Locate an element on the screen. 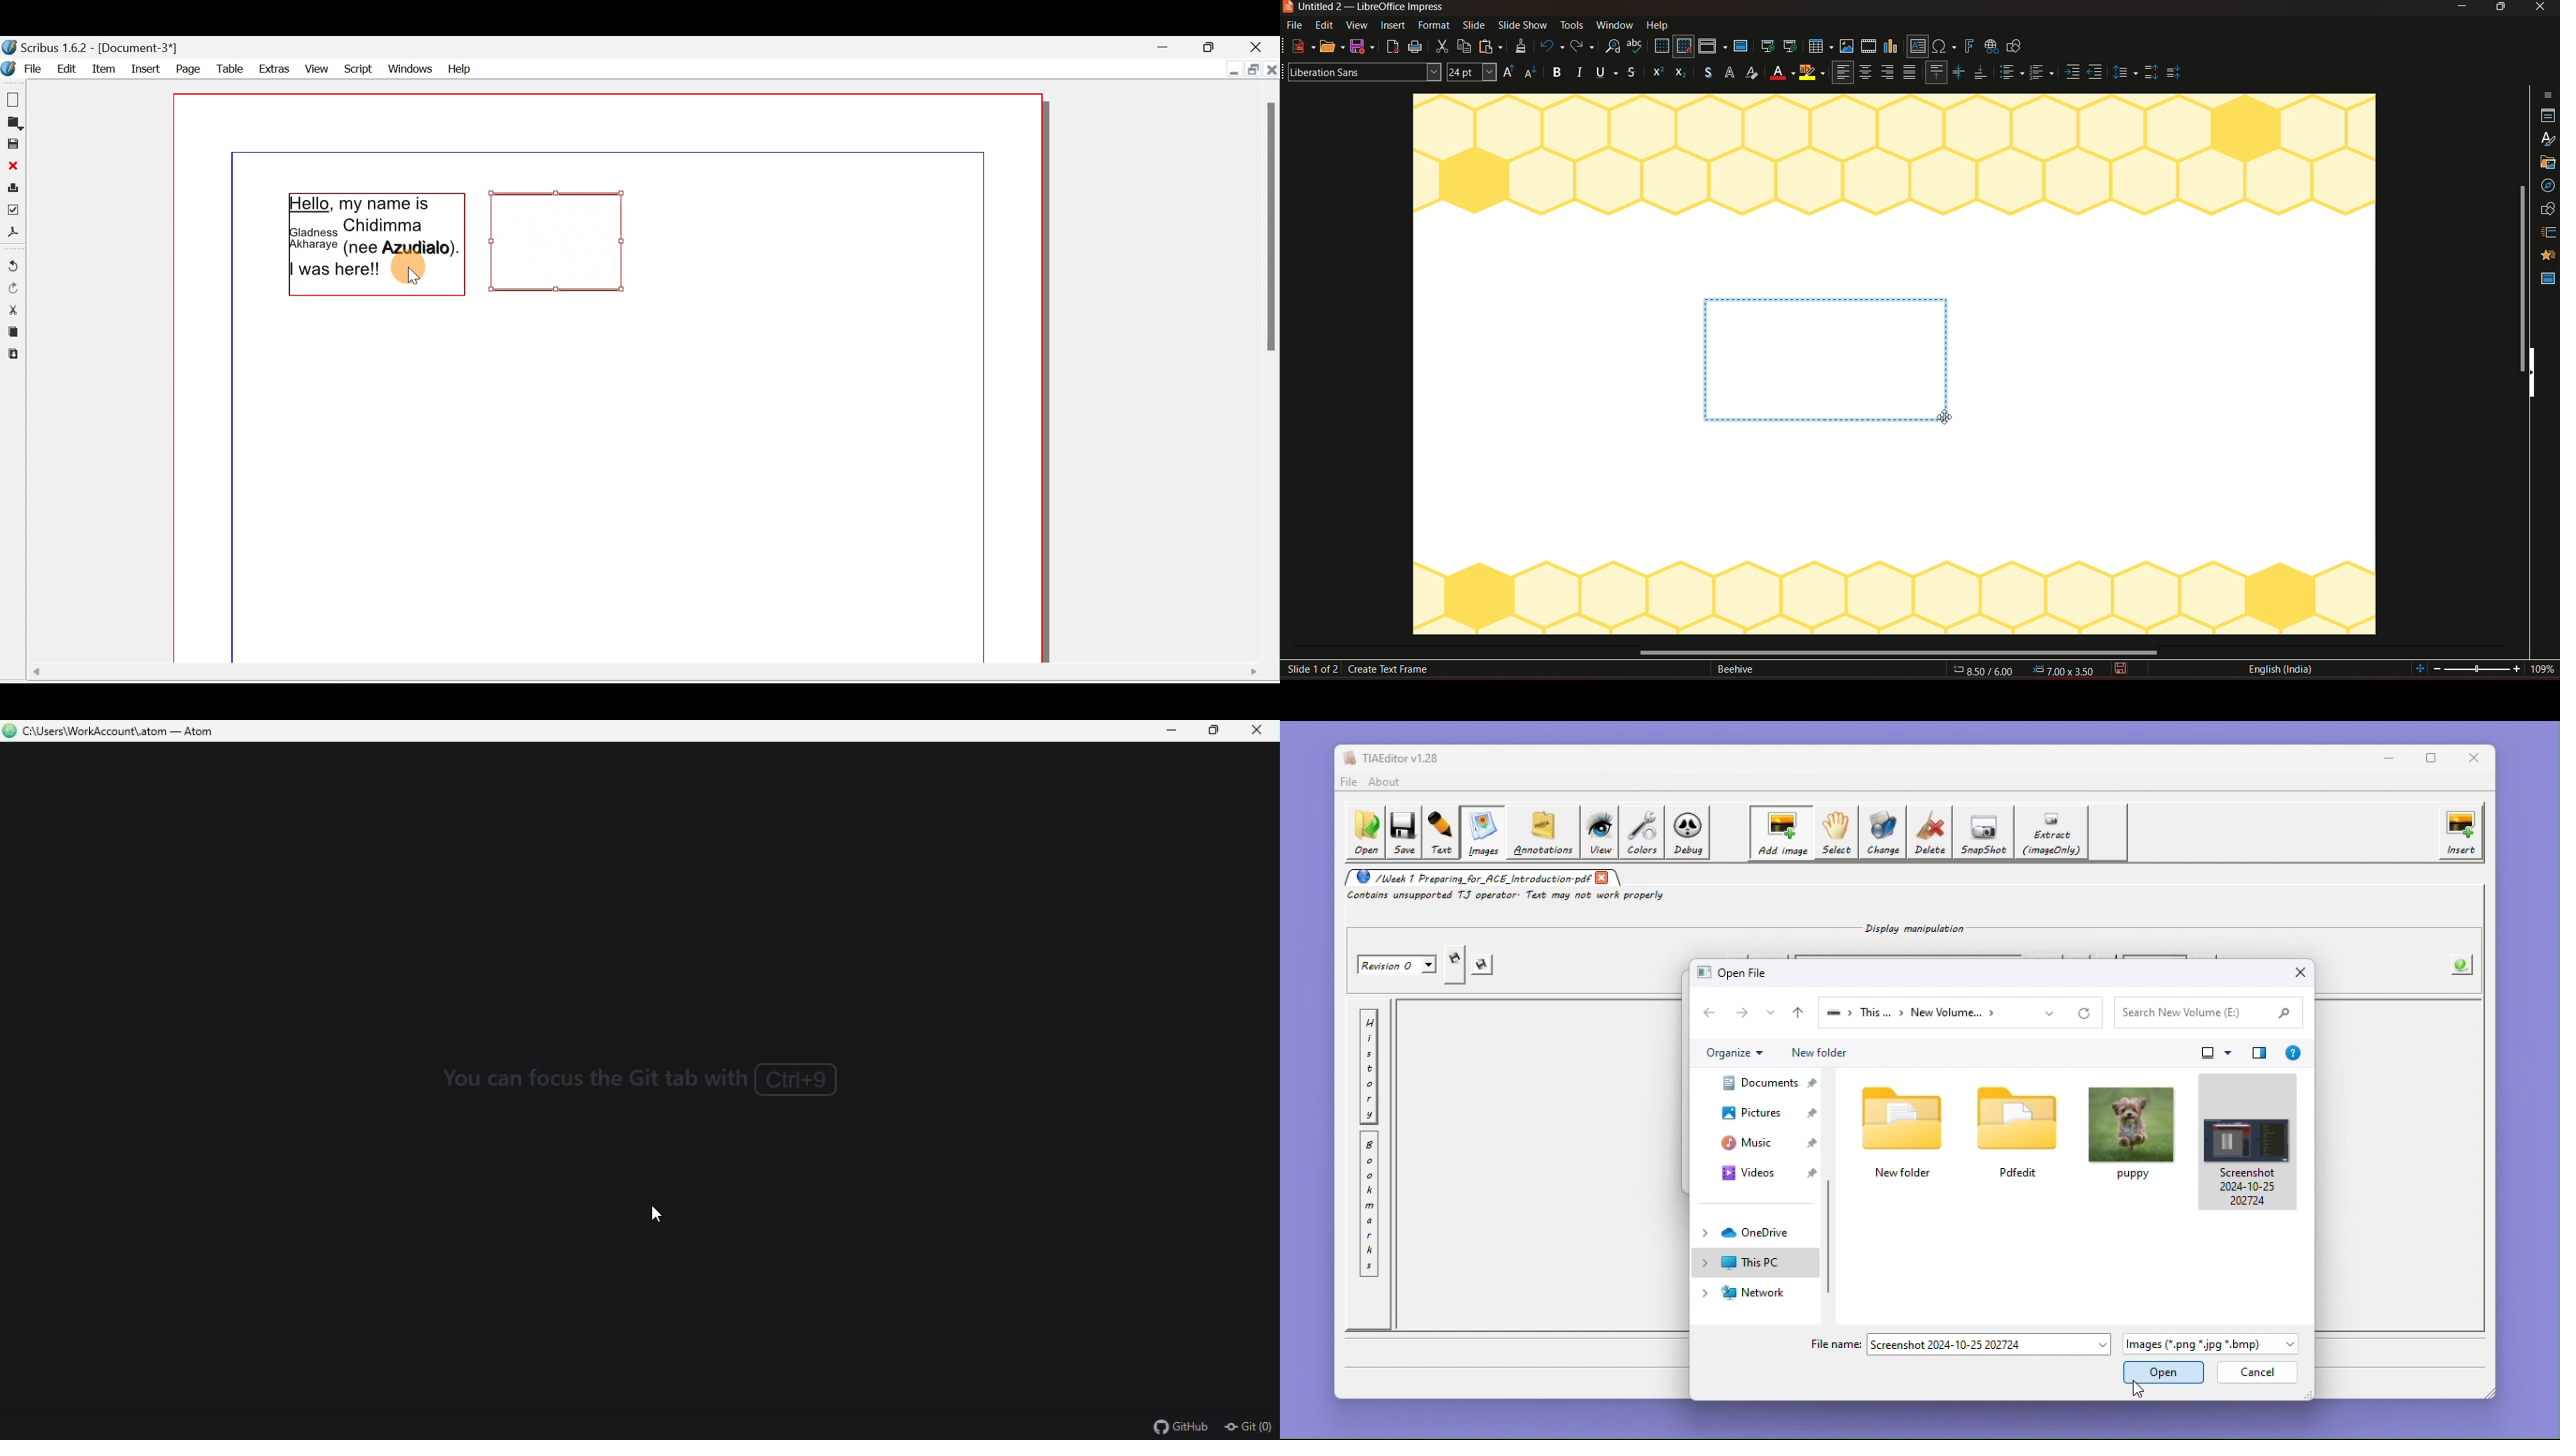 The width and height of the screenshot is (2576, 1456). Help is located at coordinates (461, 67).